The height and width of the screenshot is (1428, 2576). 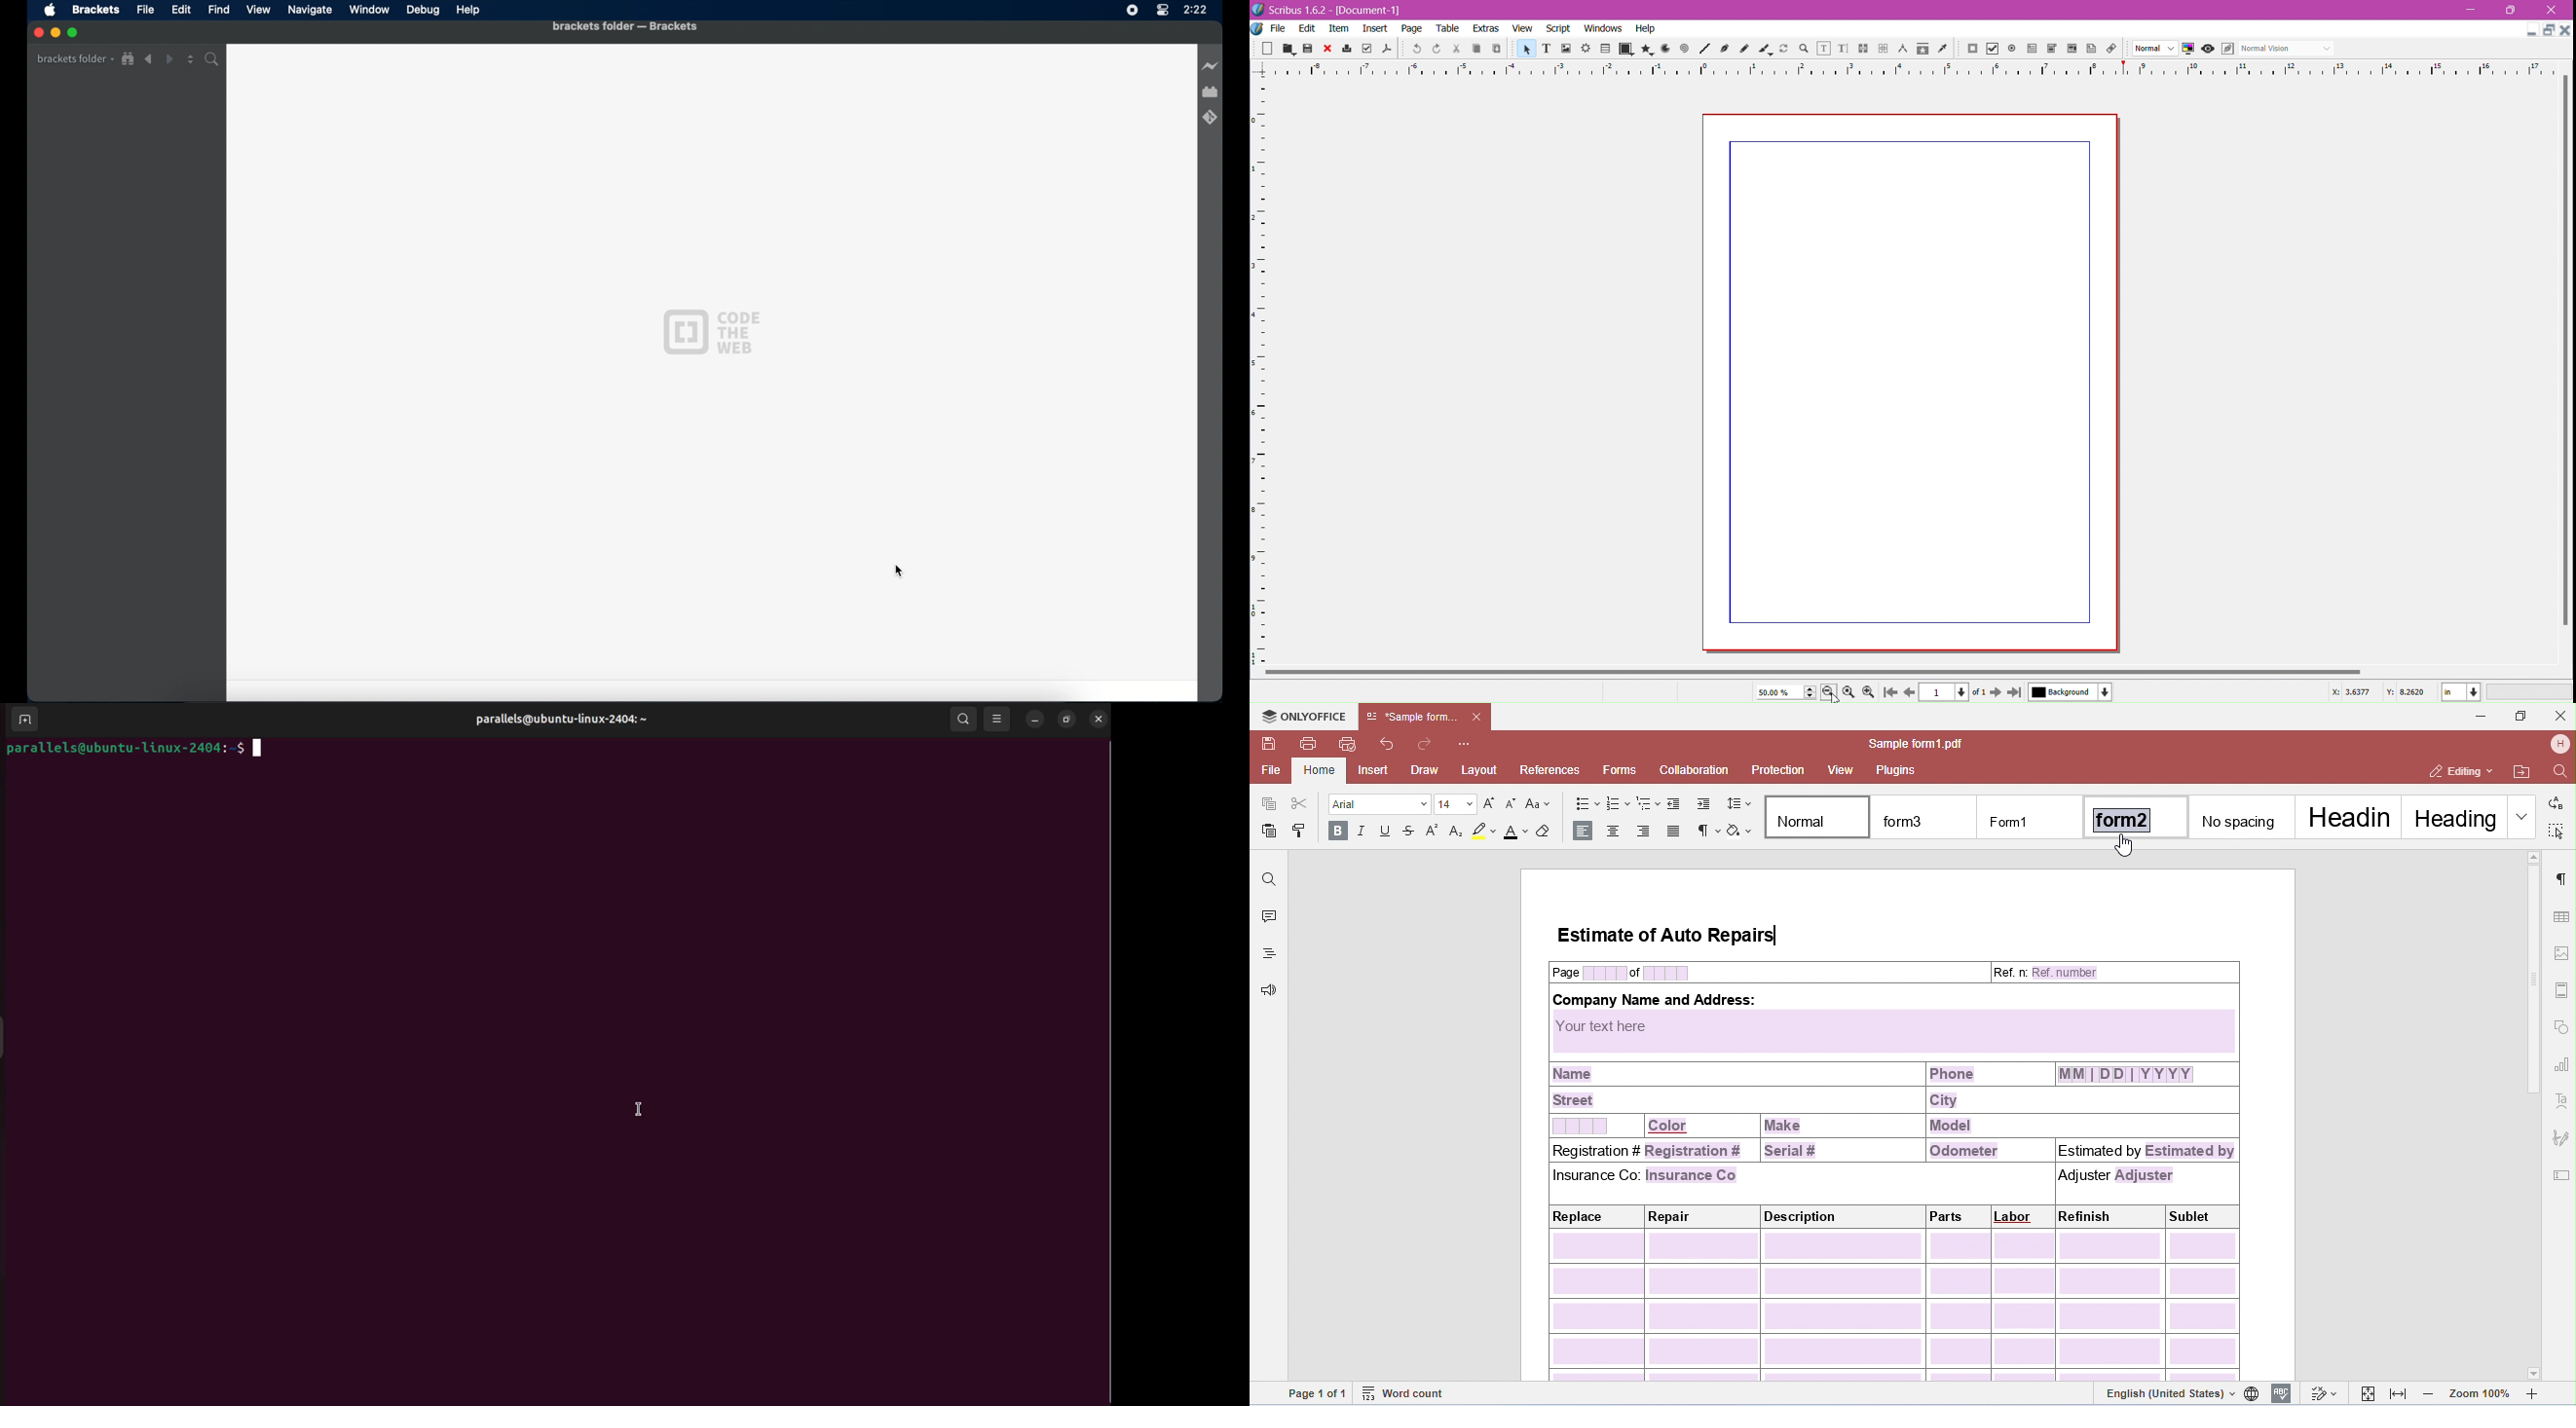 I want to click on Print, so click(x=1346, y=48).